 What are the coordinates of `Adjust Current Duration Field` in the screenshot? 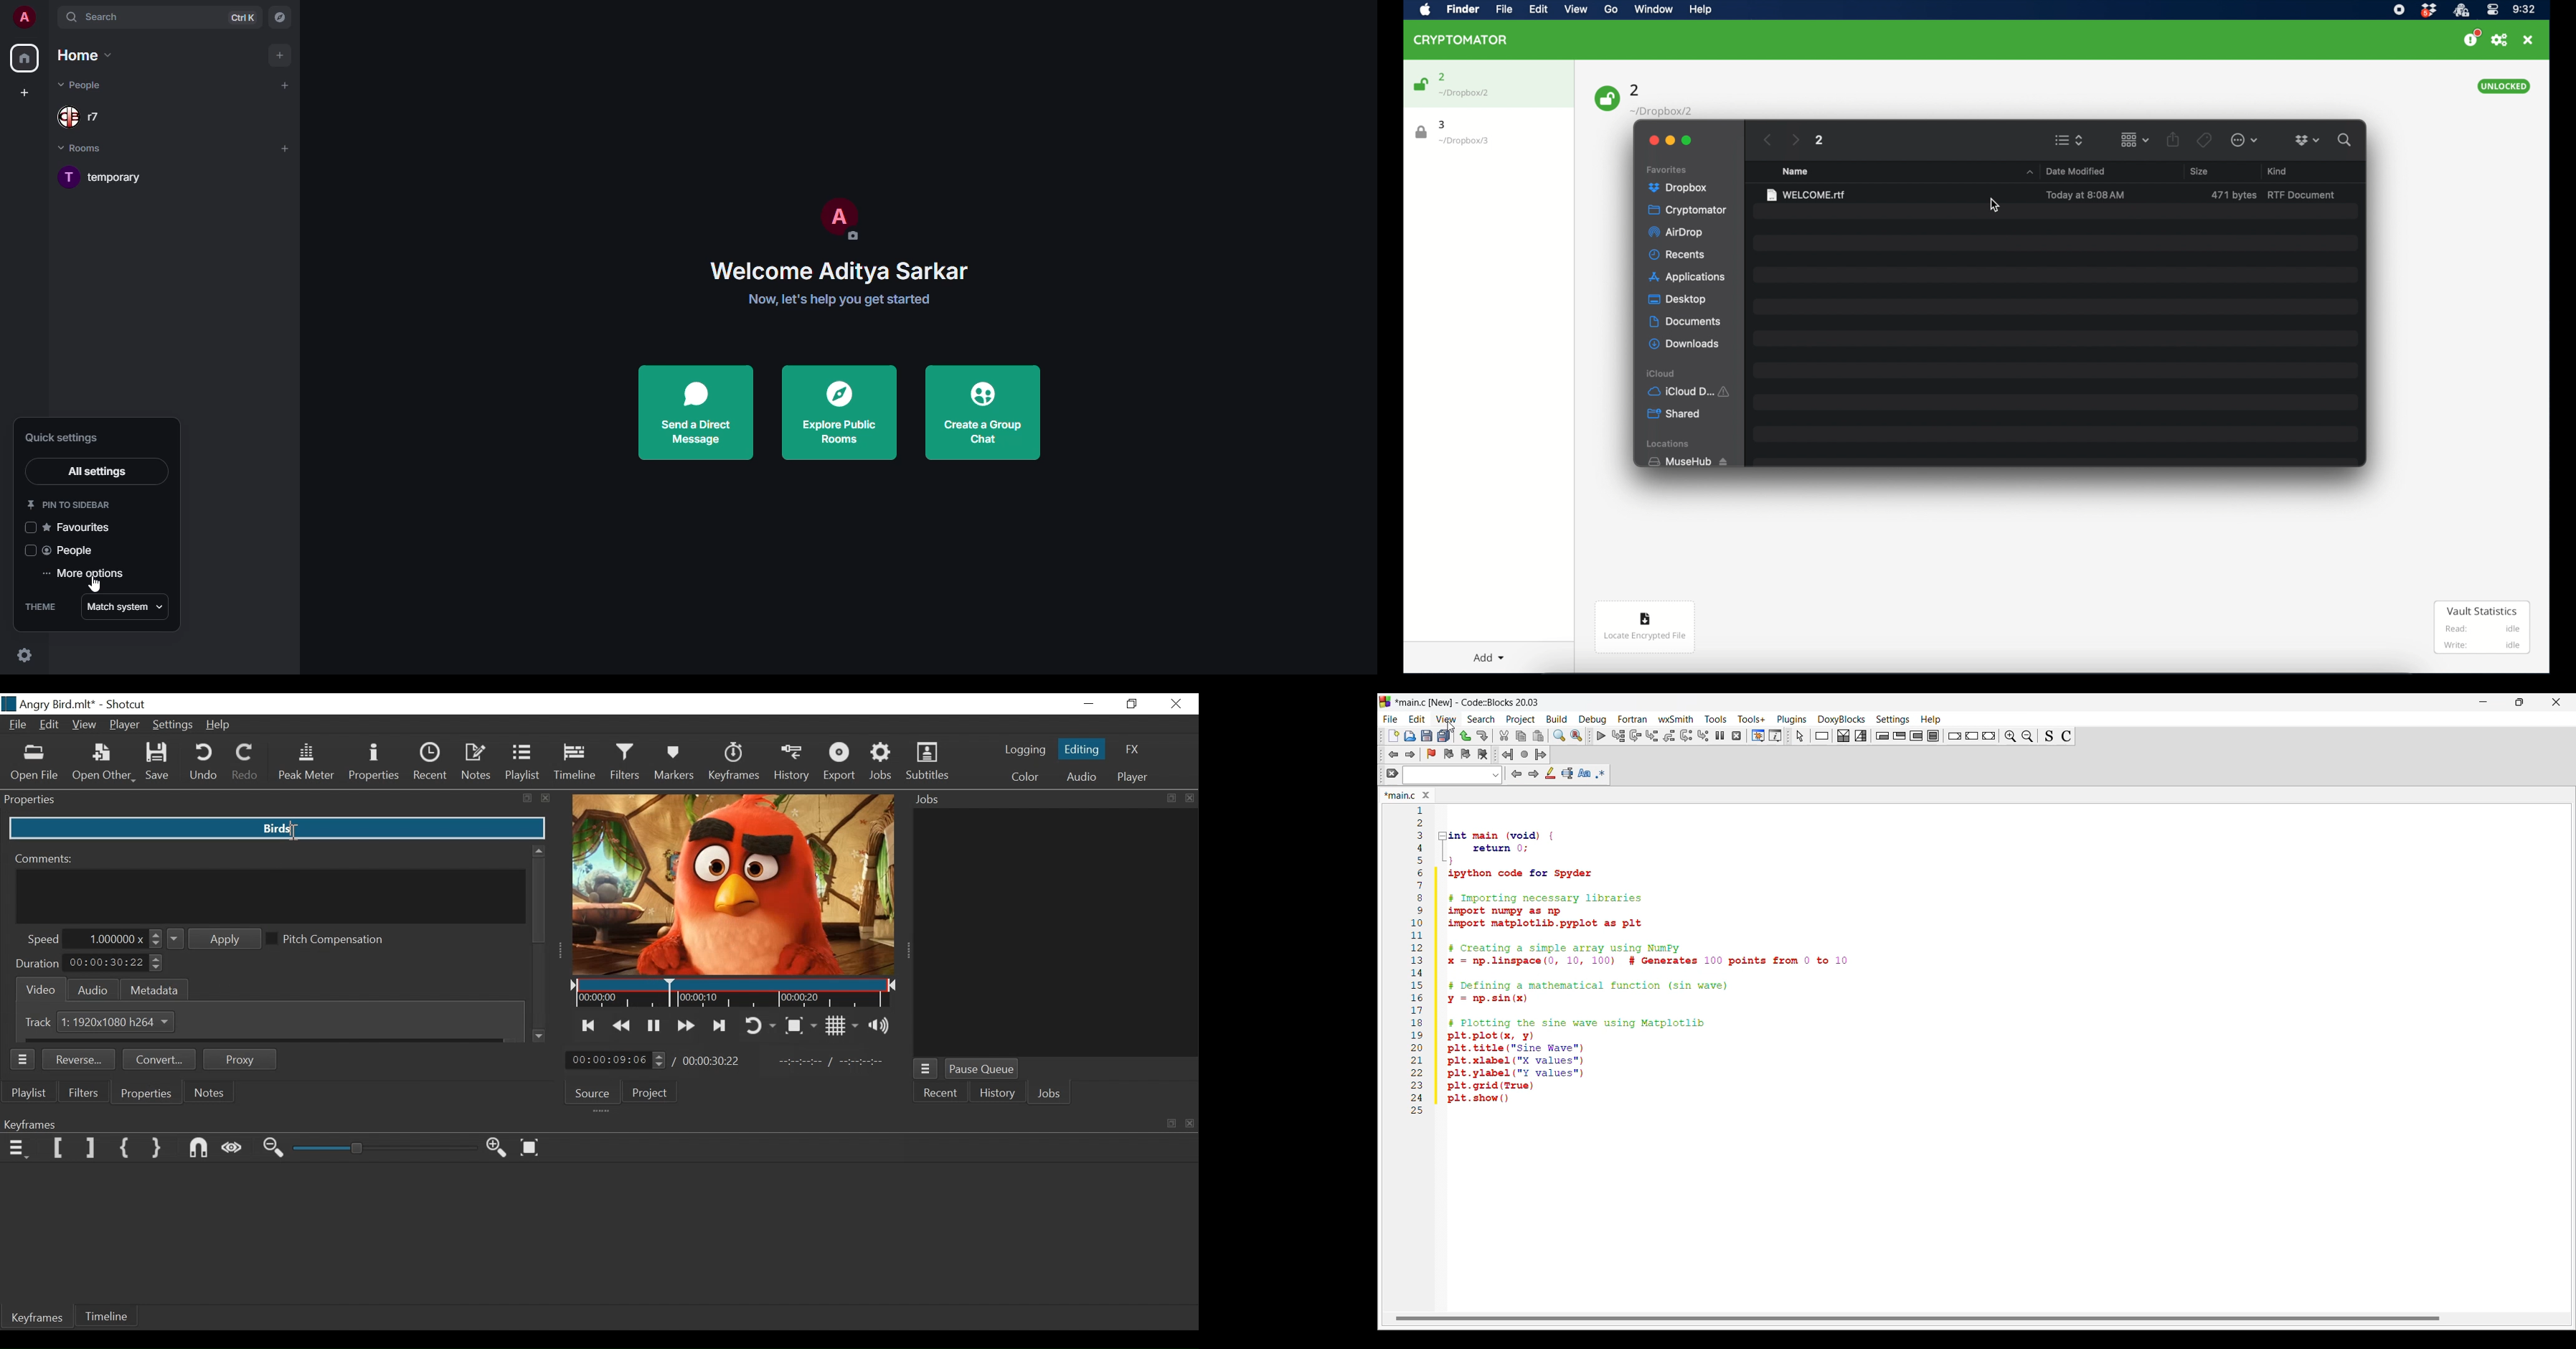 It's located at (115, 964).